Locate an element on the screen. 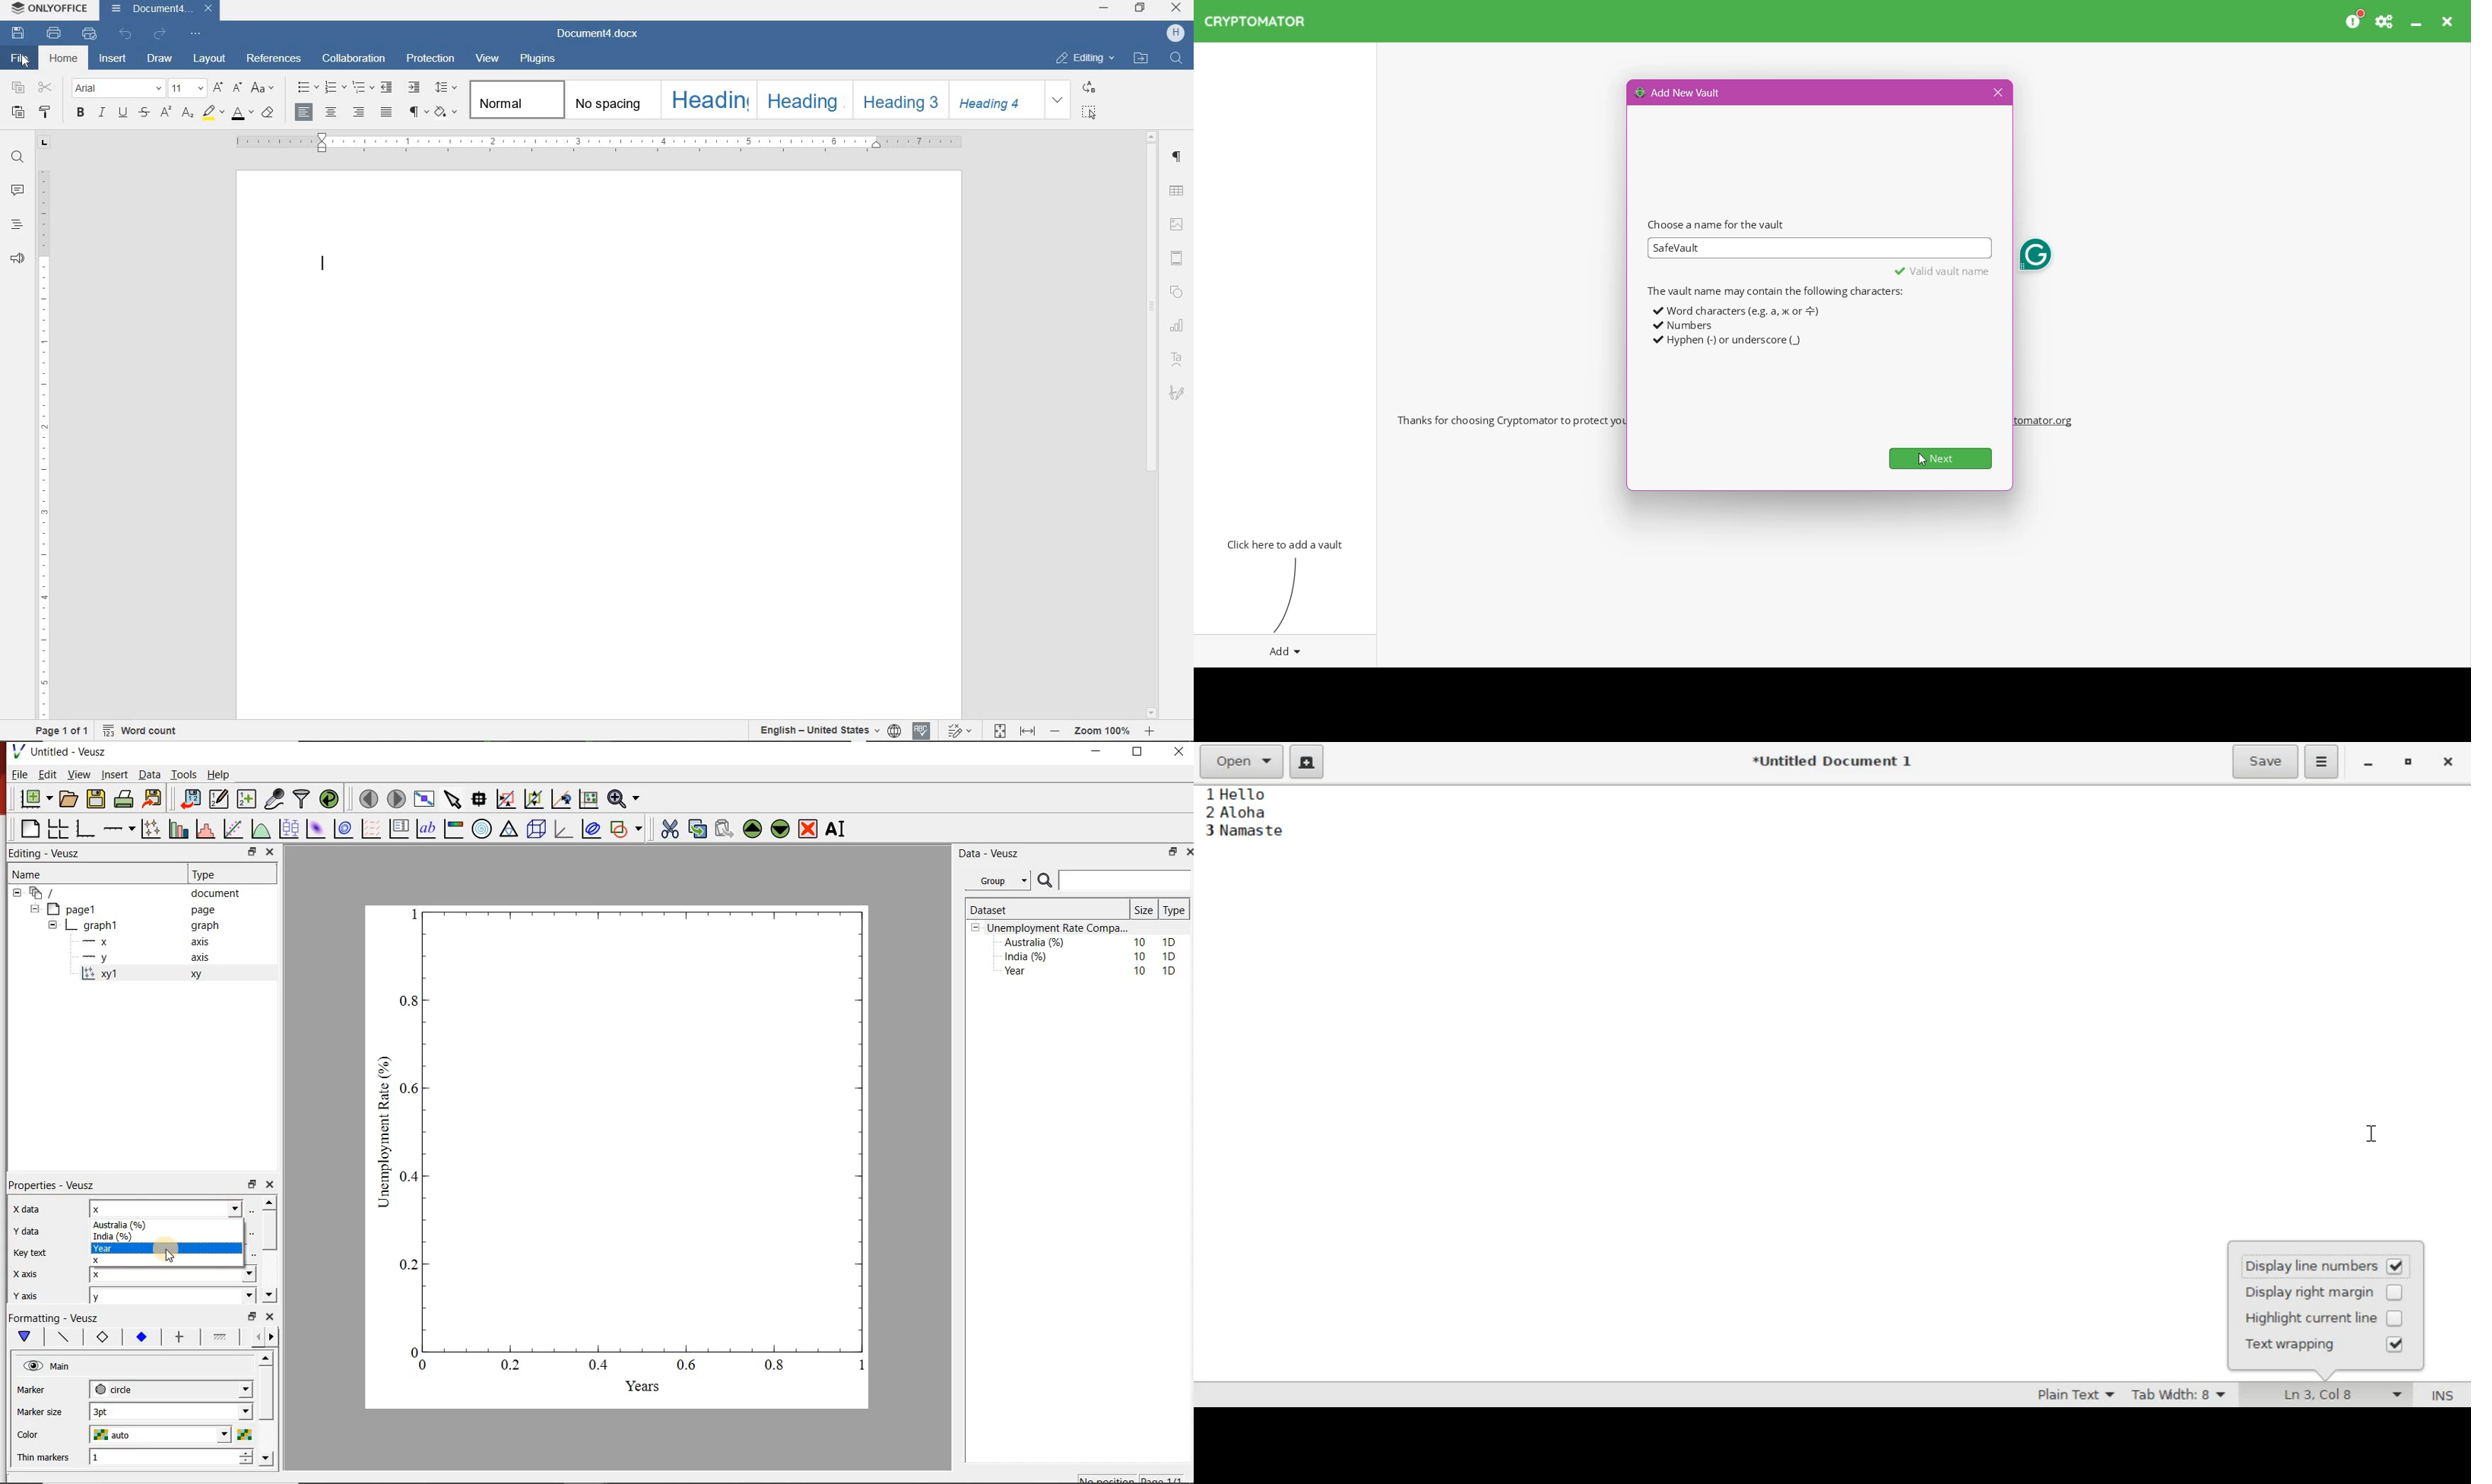  x is located at coordinates (168, 1208).